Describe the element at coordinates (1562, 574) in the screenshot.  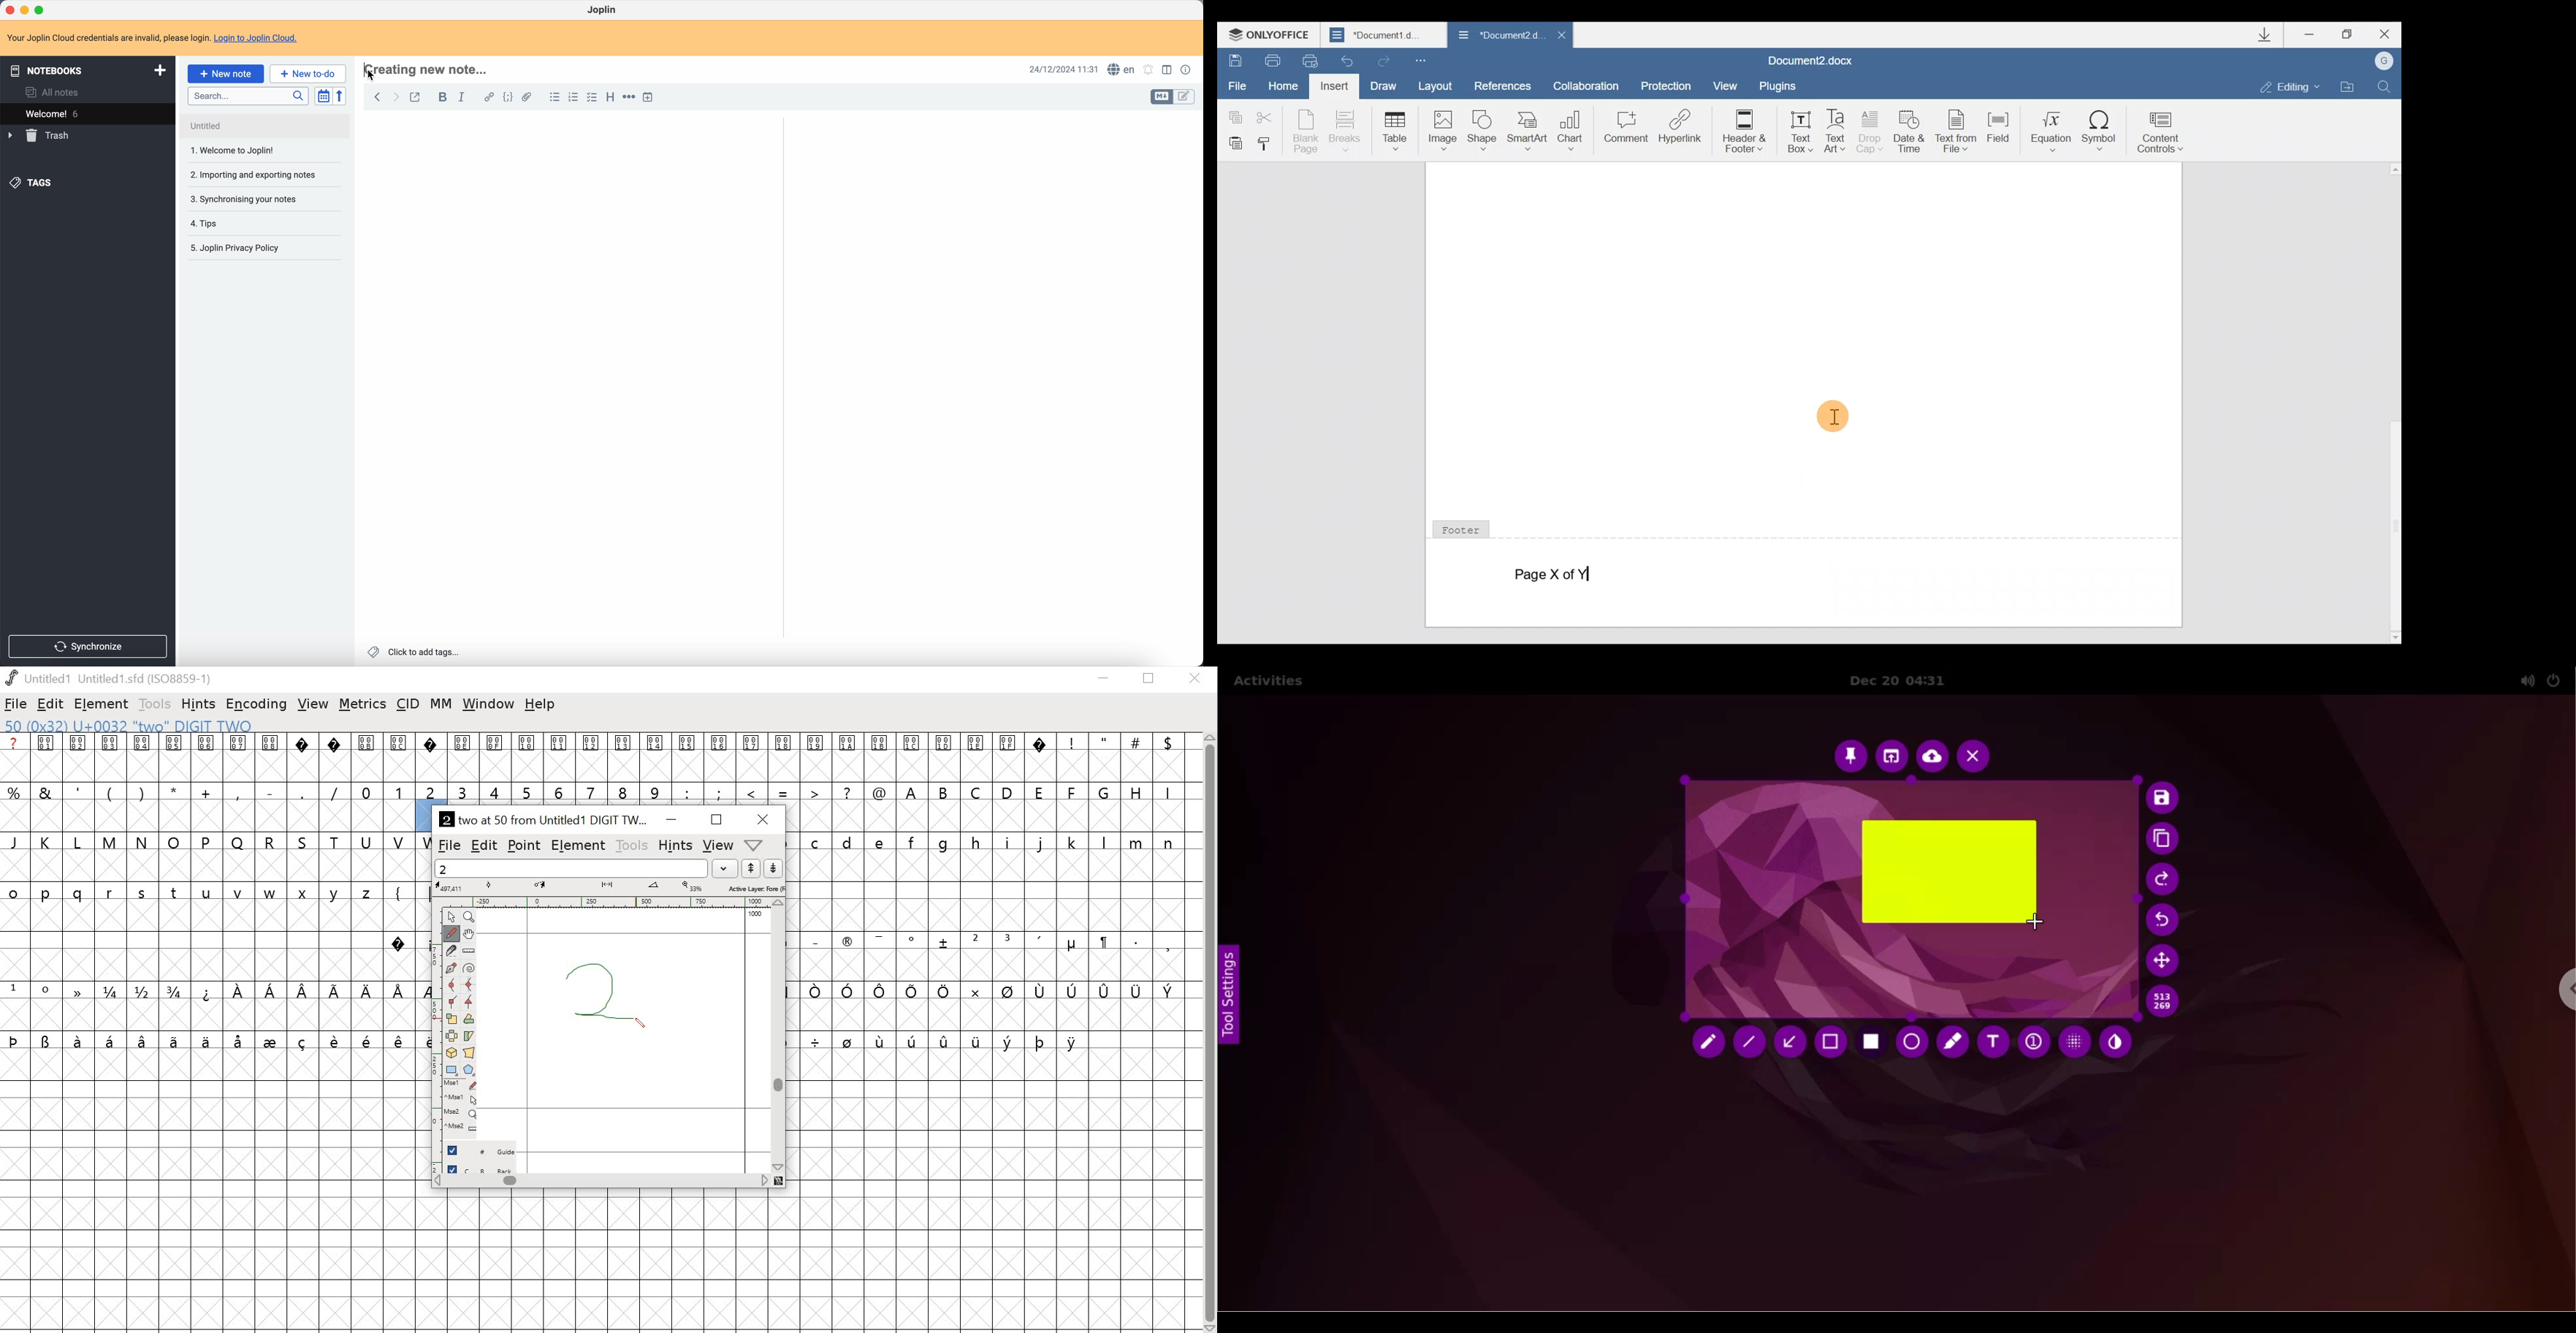
I see `Page X of Y` at that location.